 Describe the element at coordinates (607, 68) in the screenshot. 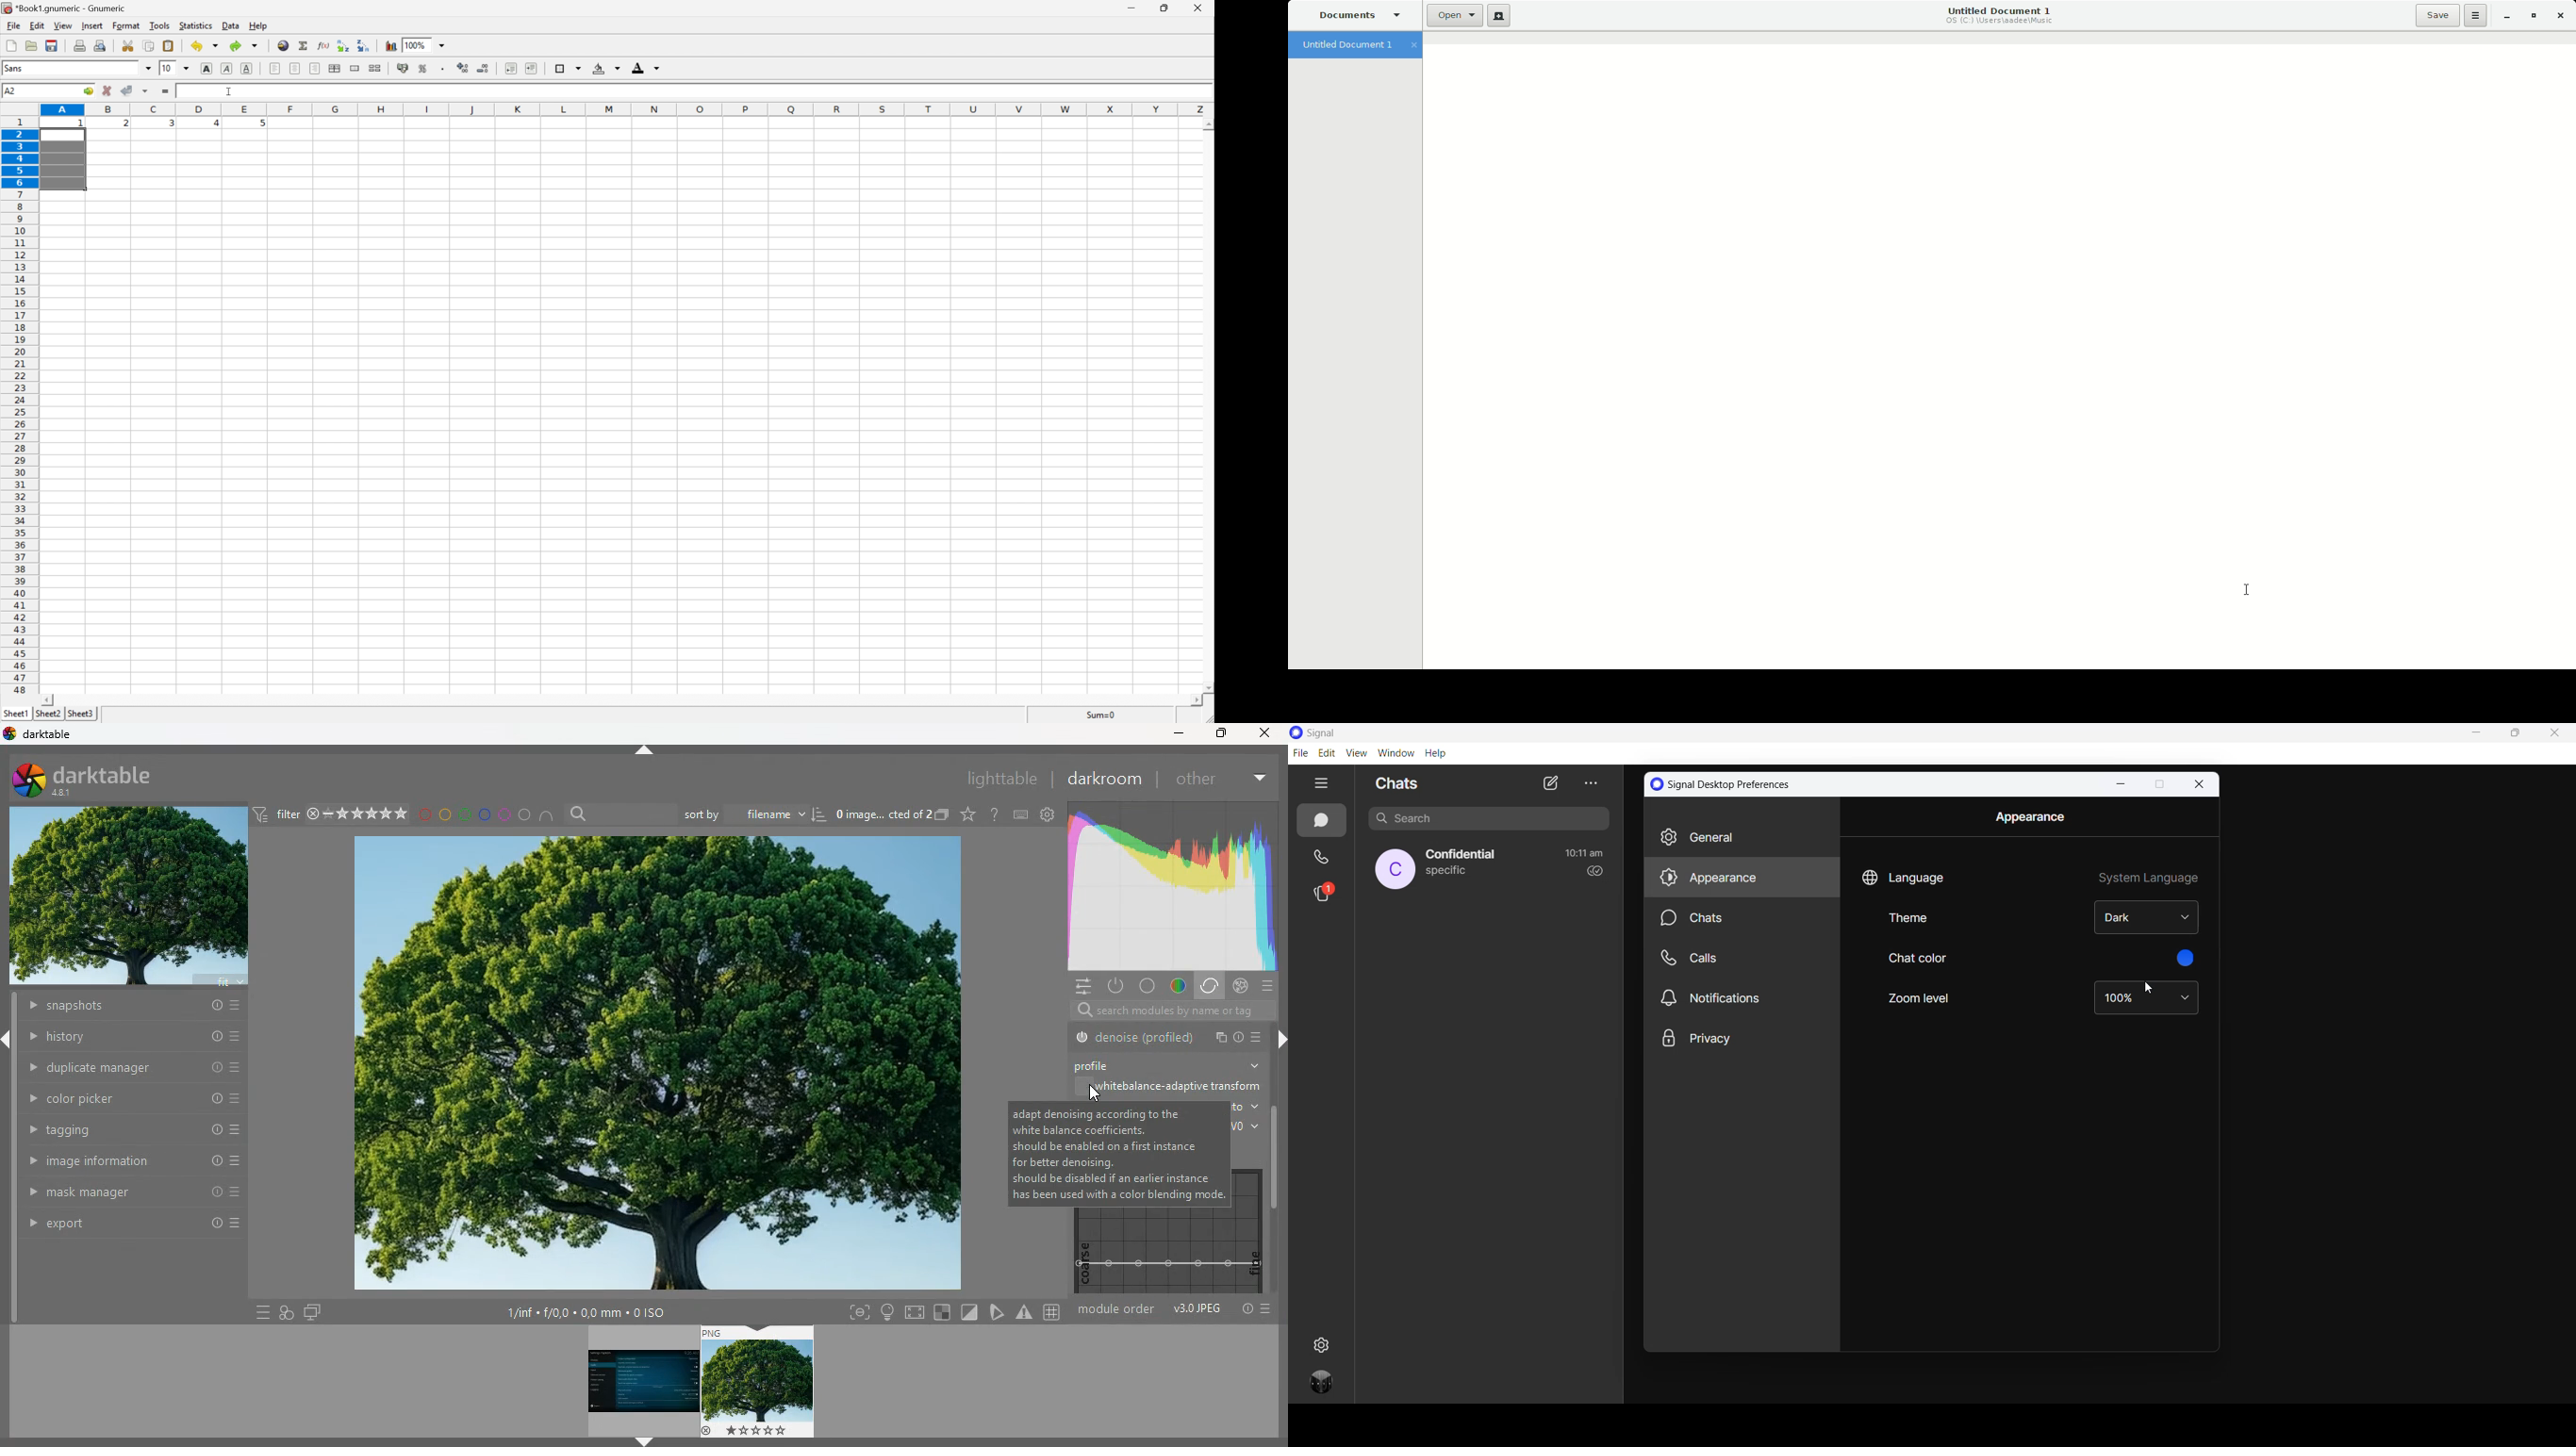

I see `background` at that location.